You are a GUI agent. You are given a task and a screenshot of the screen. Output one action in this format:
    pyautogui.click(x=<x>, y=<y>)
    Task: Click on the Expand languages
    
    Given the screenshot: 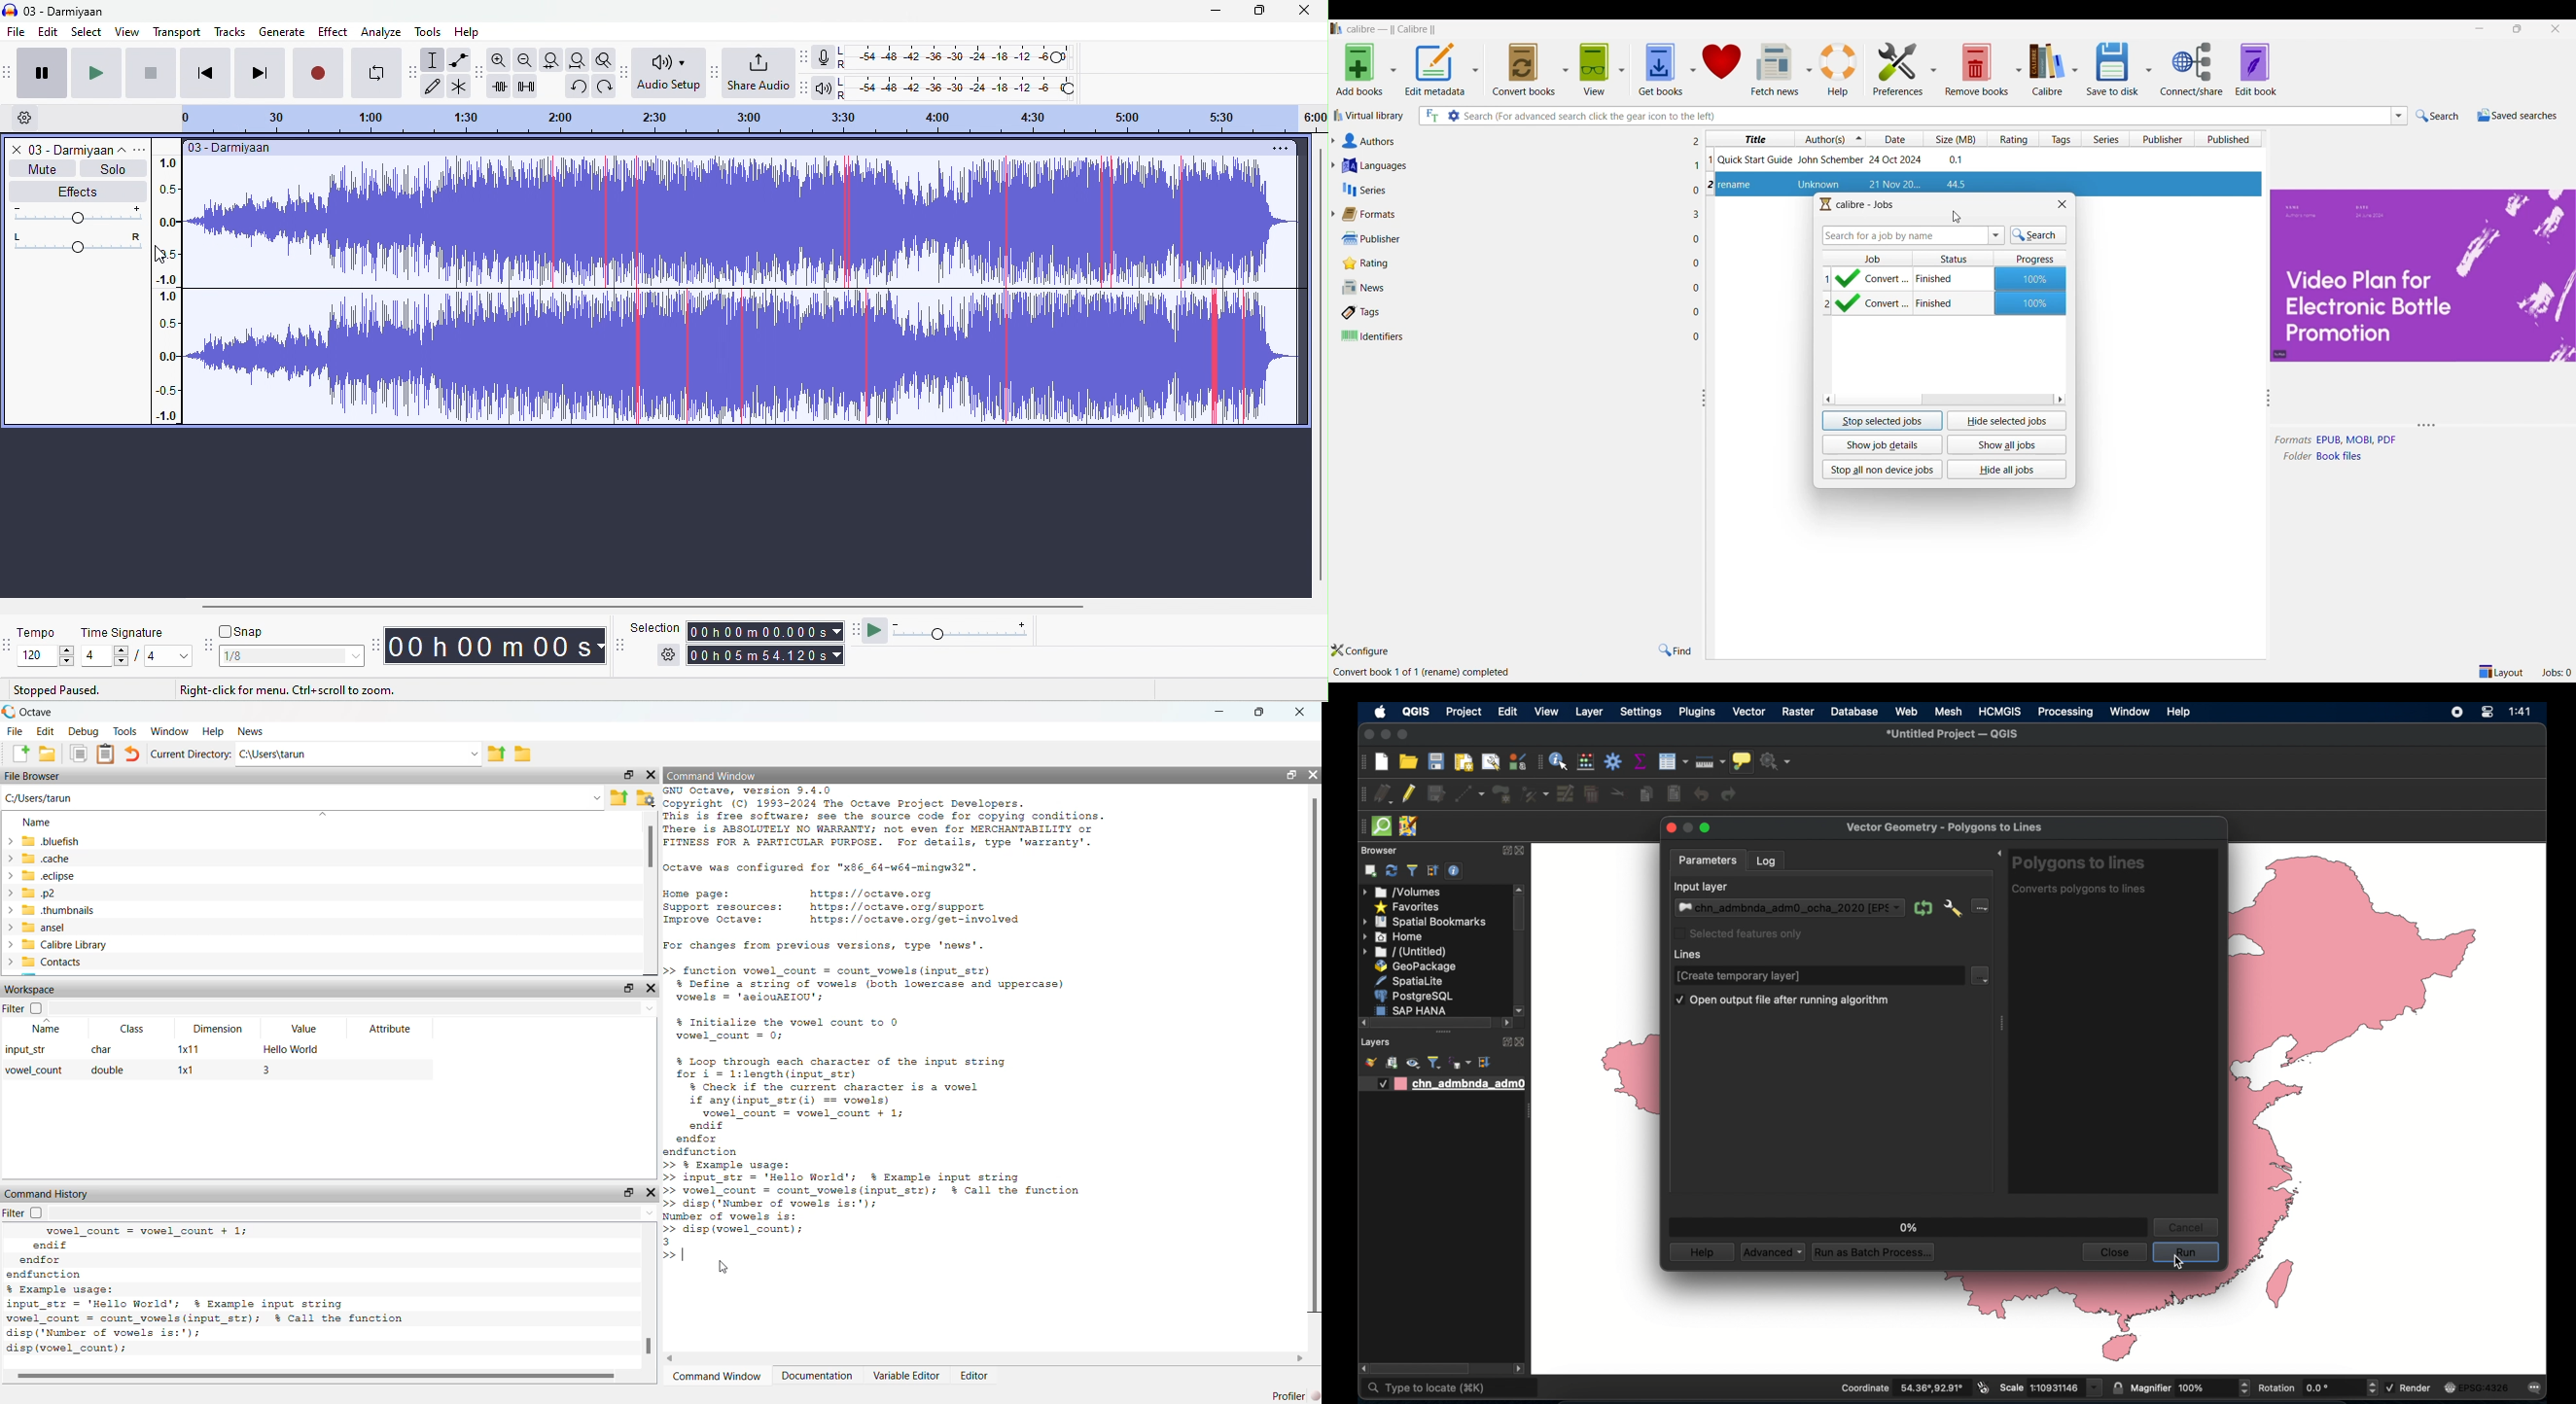 What is the action you would take?
    pyautogui.click(x=1333, y=165)
    